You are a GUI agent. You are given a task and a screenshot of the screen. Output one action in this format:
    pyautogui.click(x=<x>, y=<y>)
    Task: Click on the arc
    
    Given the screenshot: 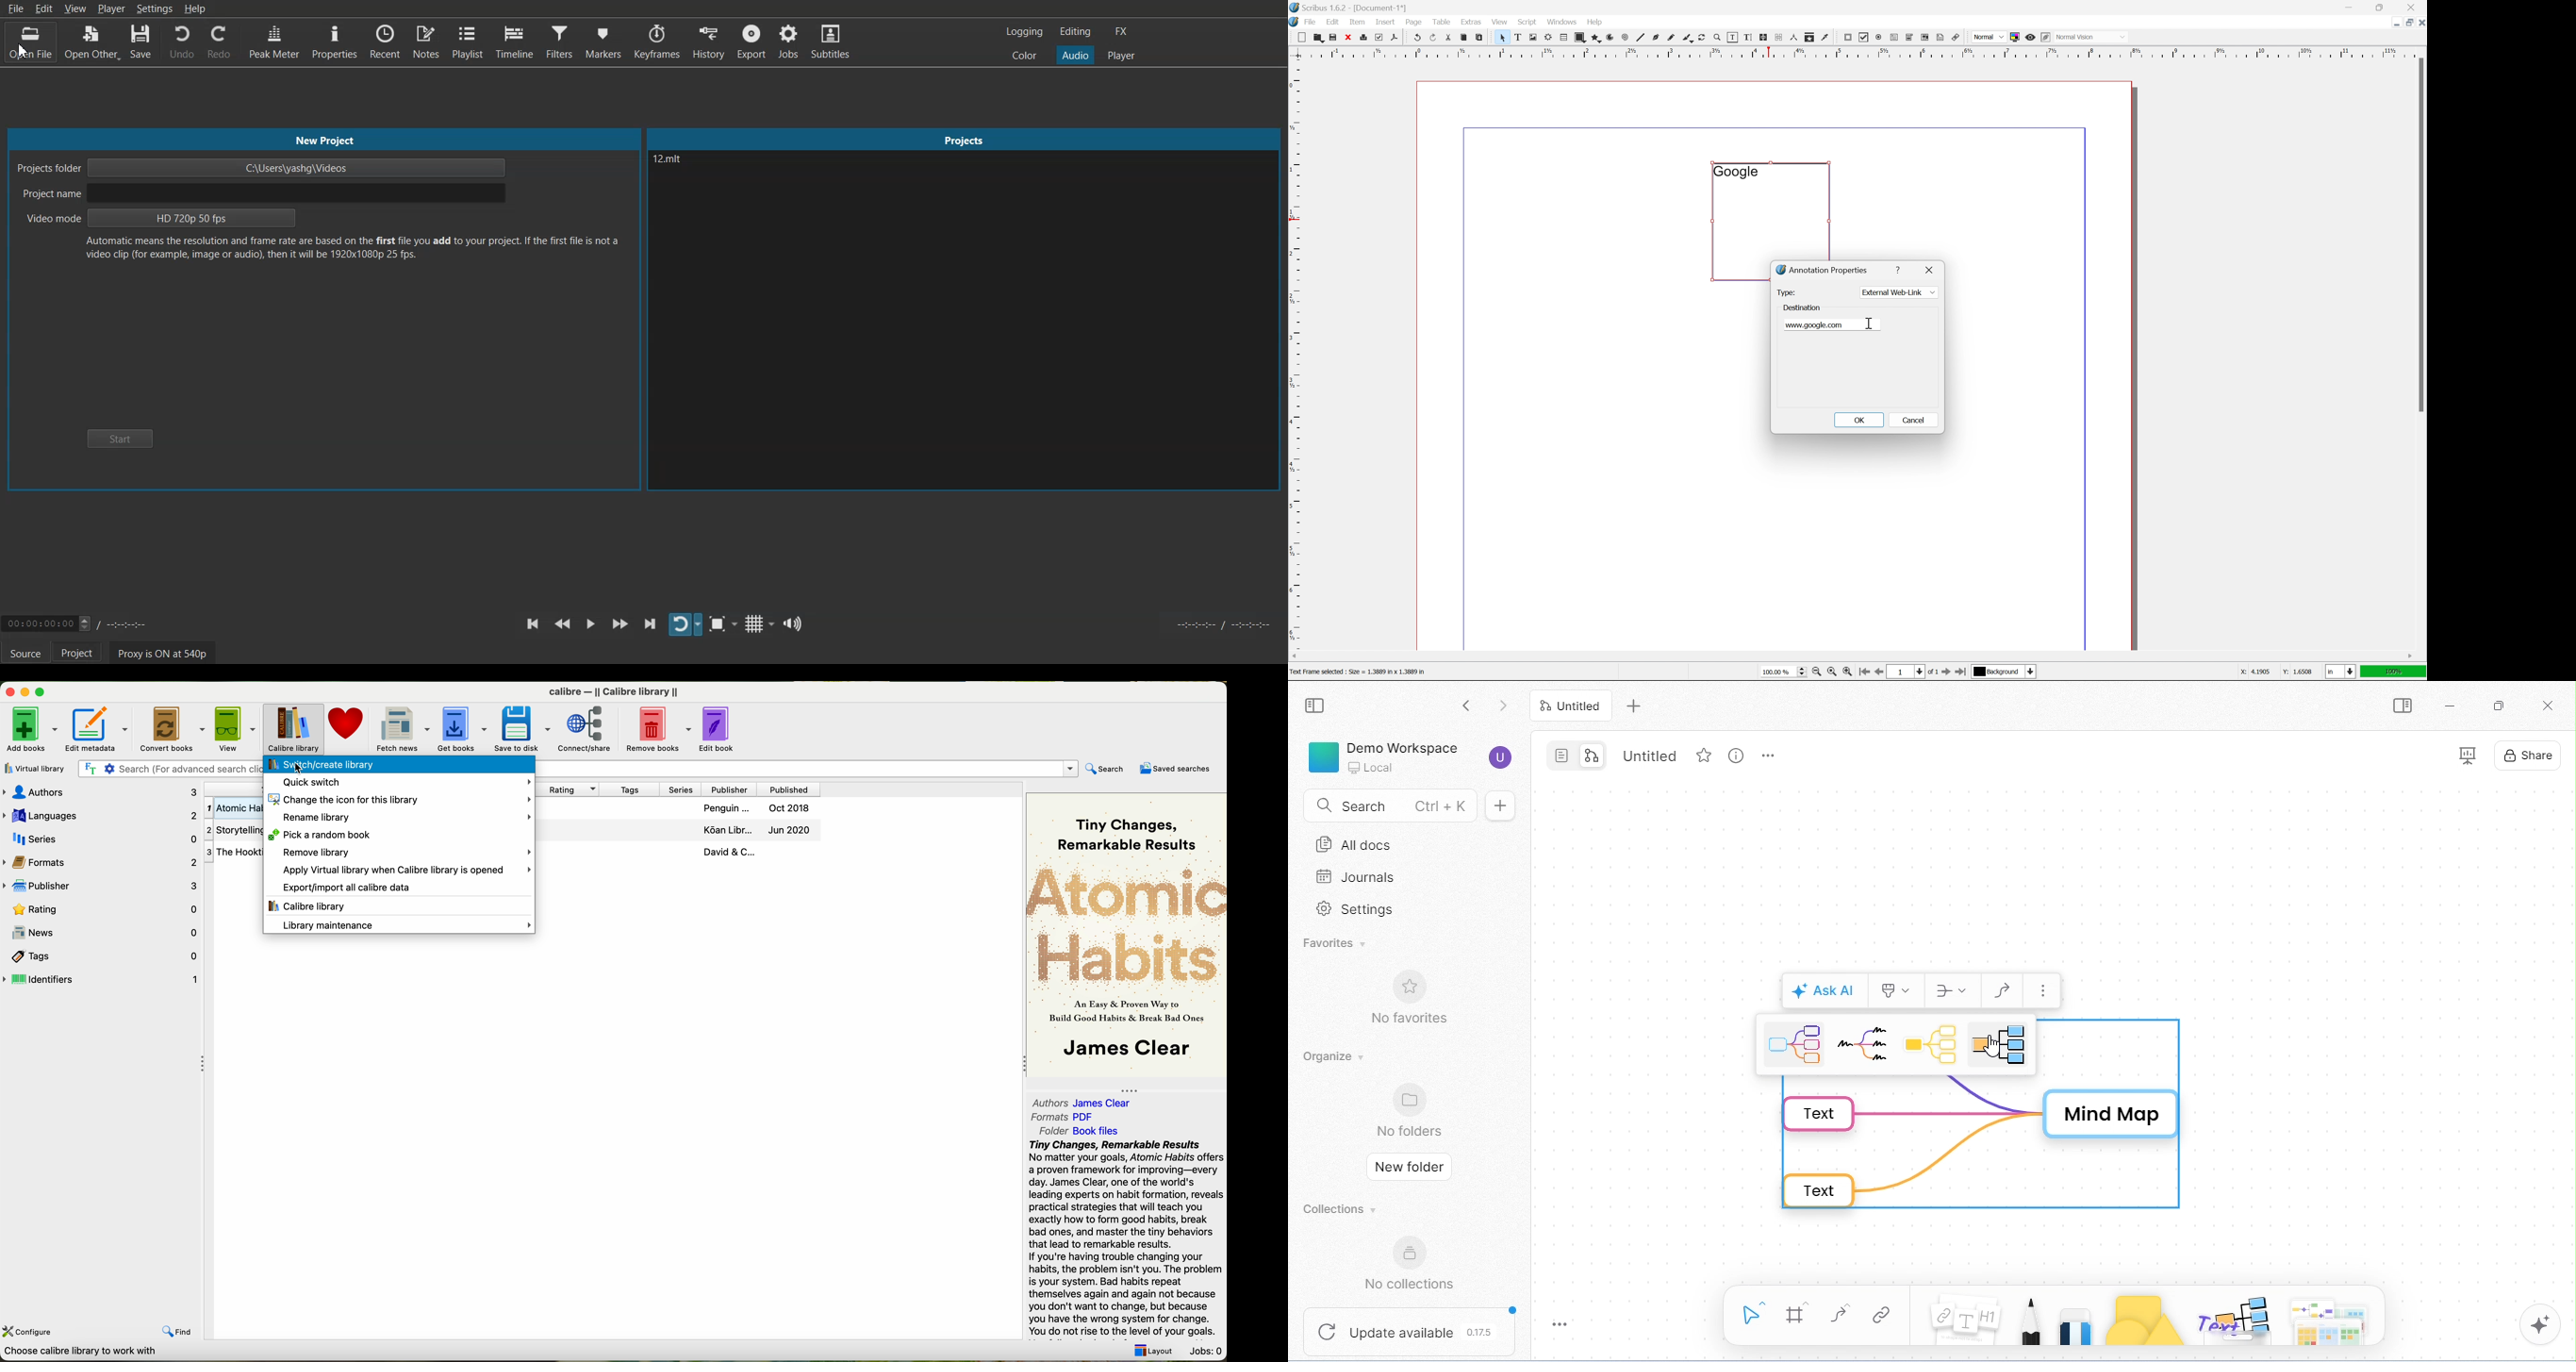 What is the action you would take?
    pyautogui.click(x=1611, y=37)
    